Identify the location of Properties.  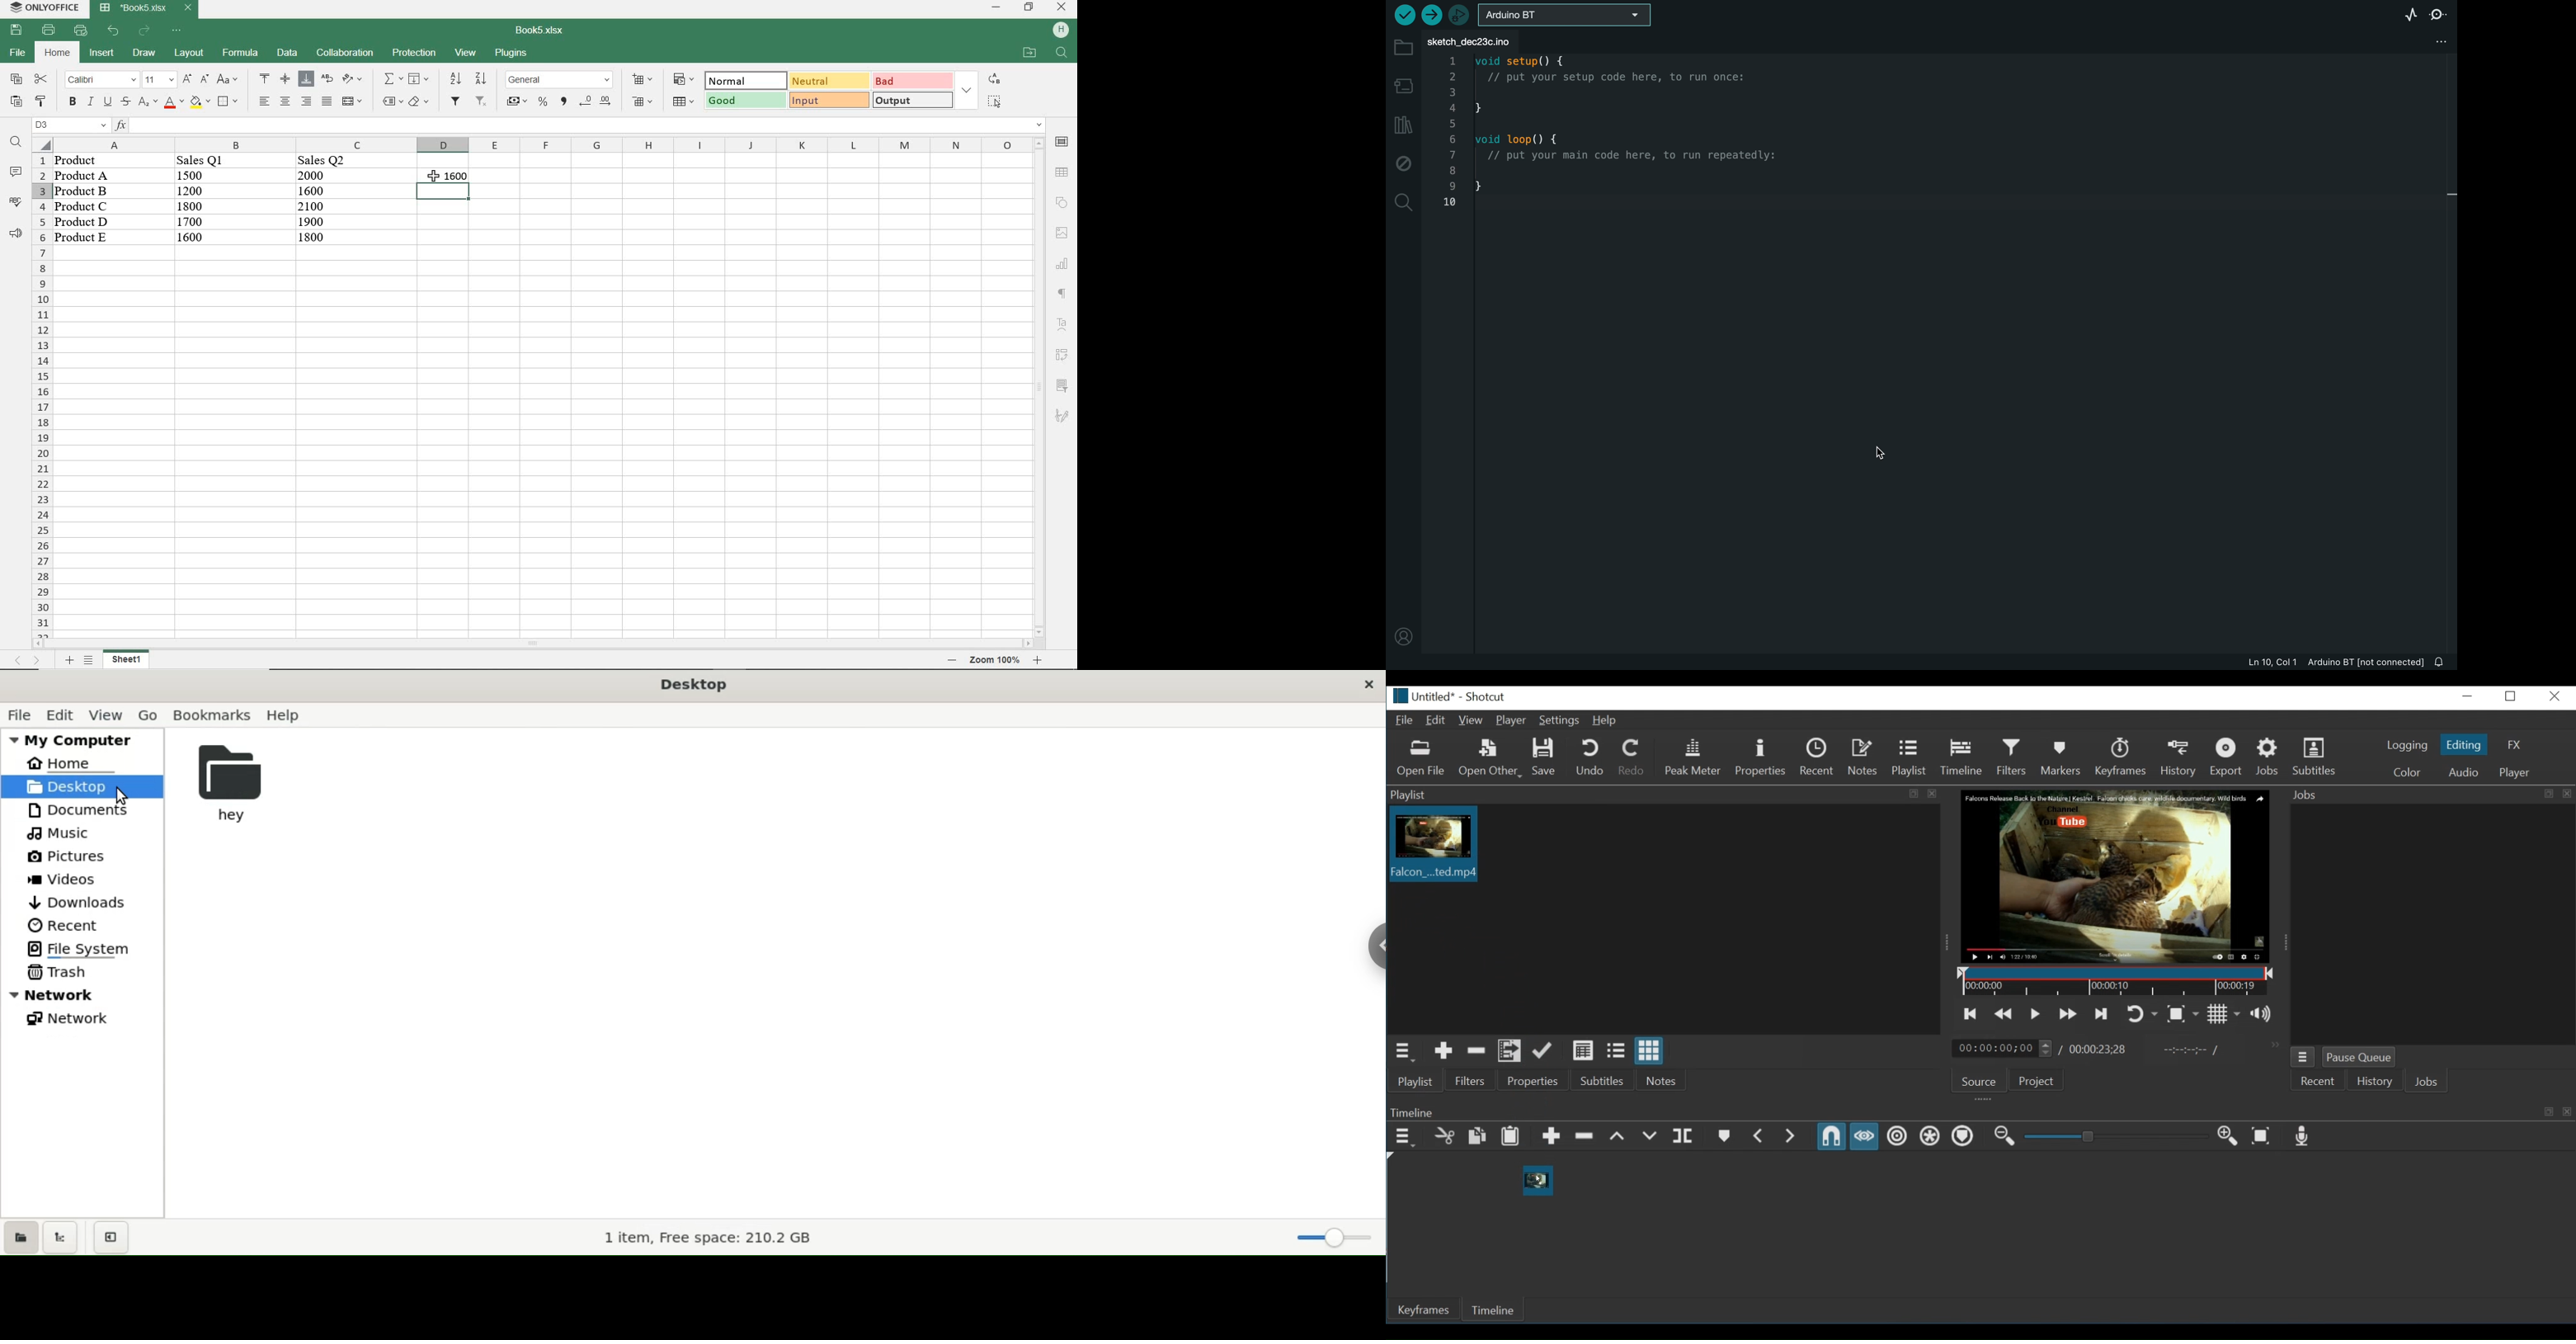
(1536, 1081).